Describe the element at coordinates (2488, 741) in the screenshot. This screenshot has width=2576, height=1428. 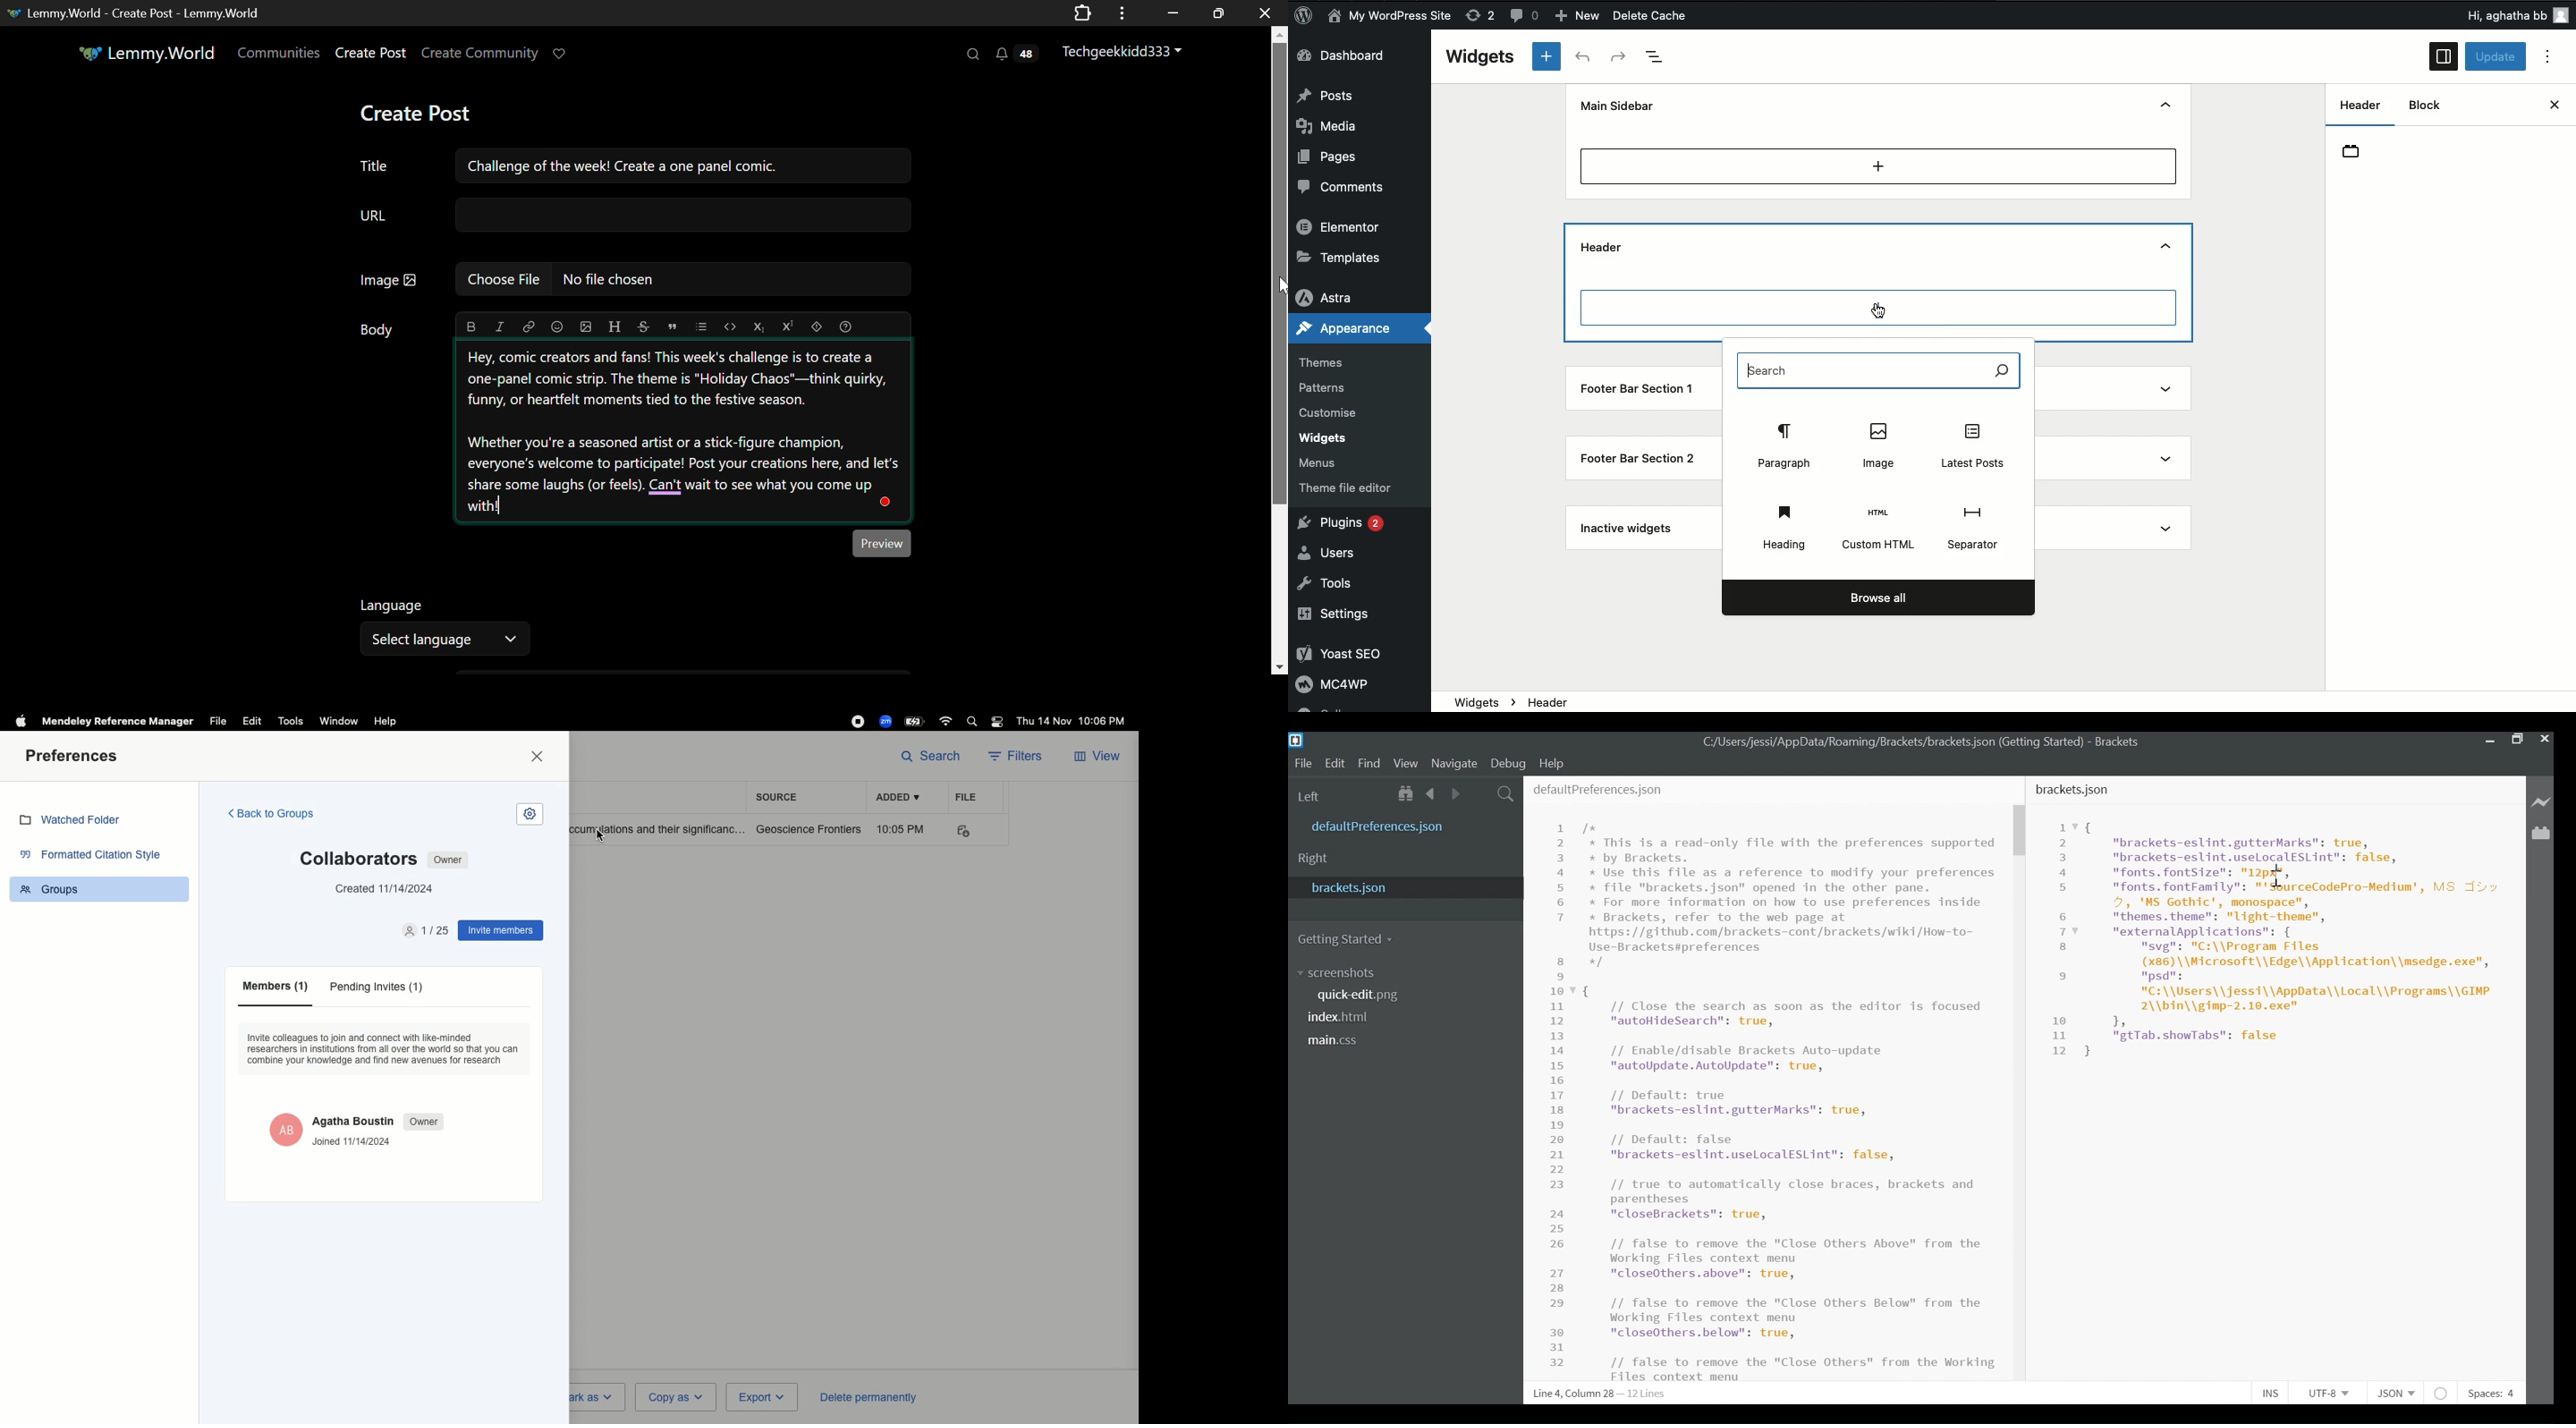
I see `minimize` at that location.